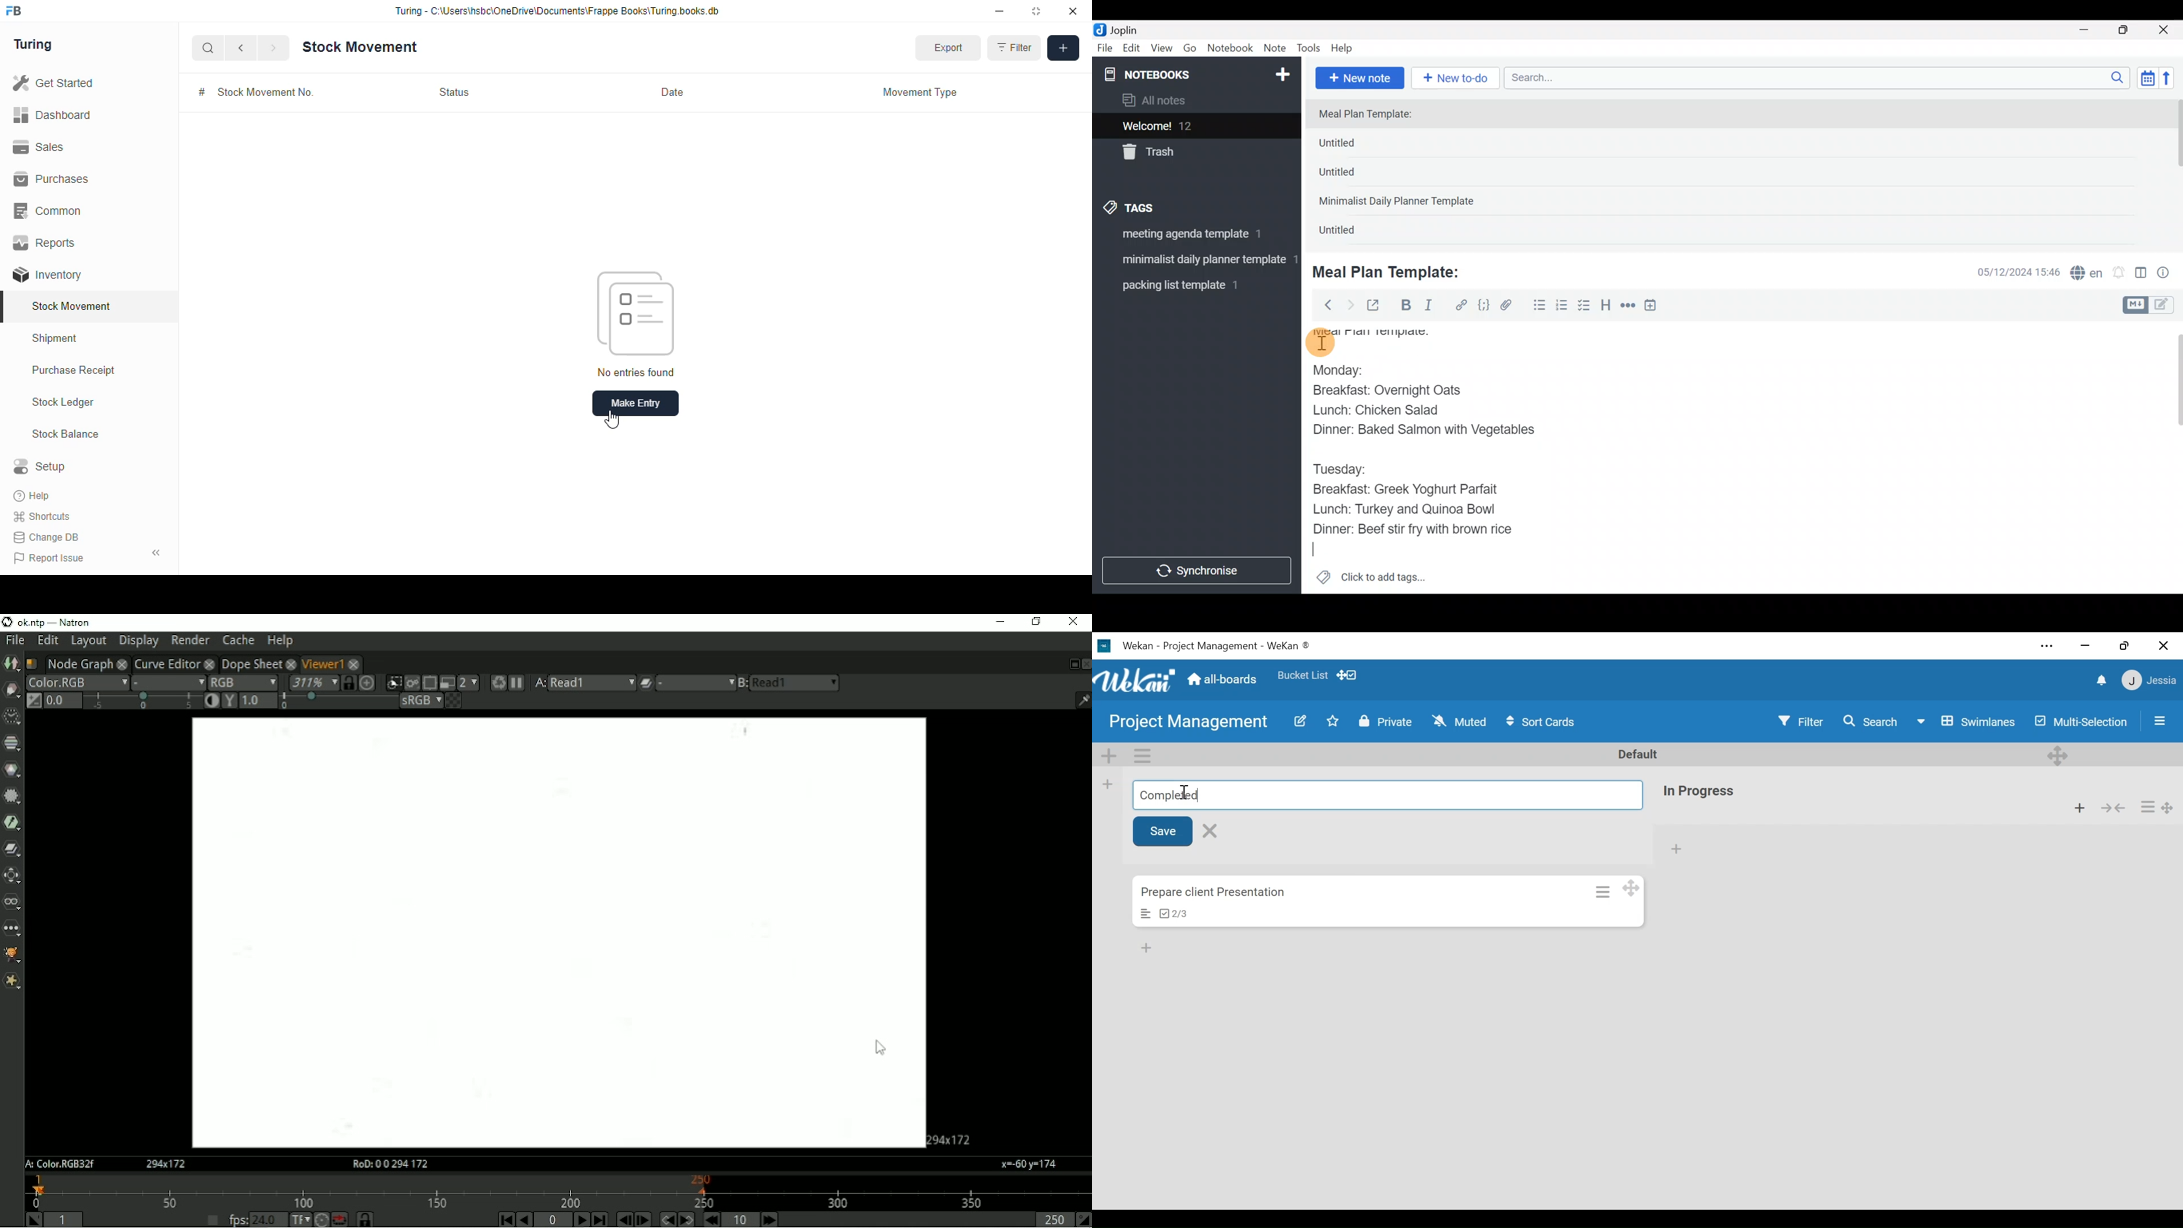 Image resolution: width=2184 pixels, height=1232 pixels. Describe the element at coordinates (1063, 48) in the screenshot. I see `add` at that location.